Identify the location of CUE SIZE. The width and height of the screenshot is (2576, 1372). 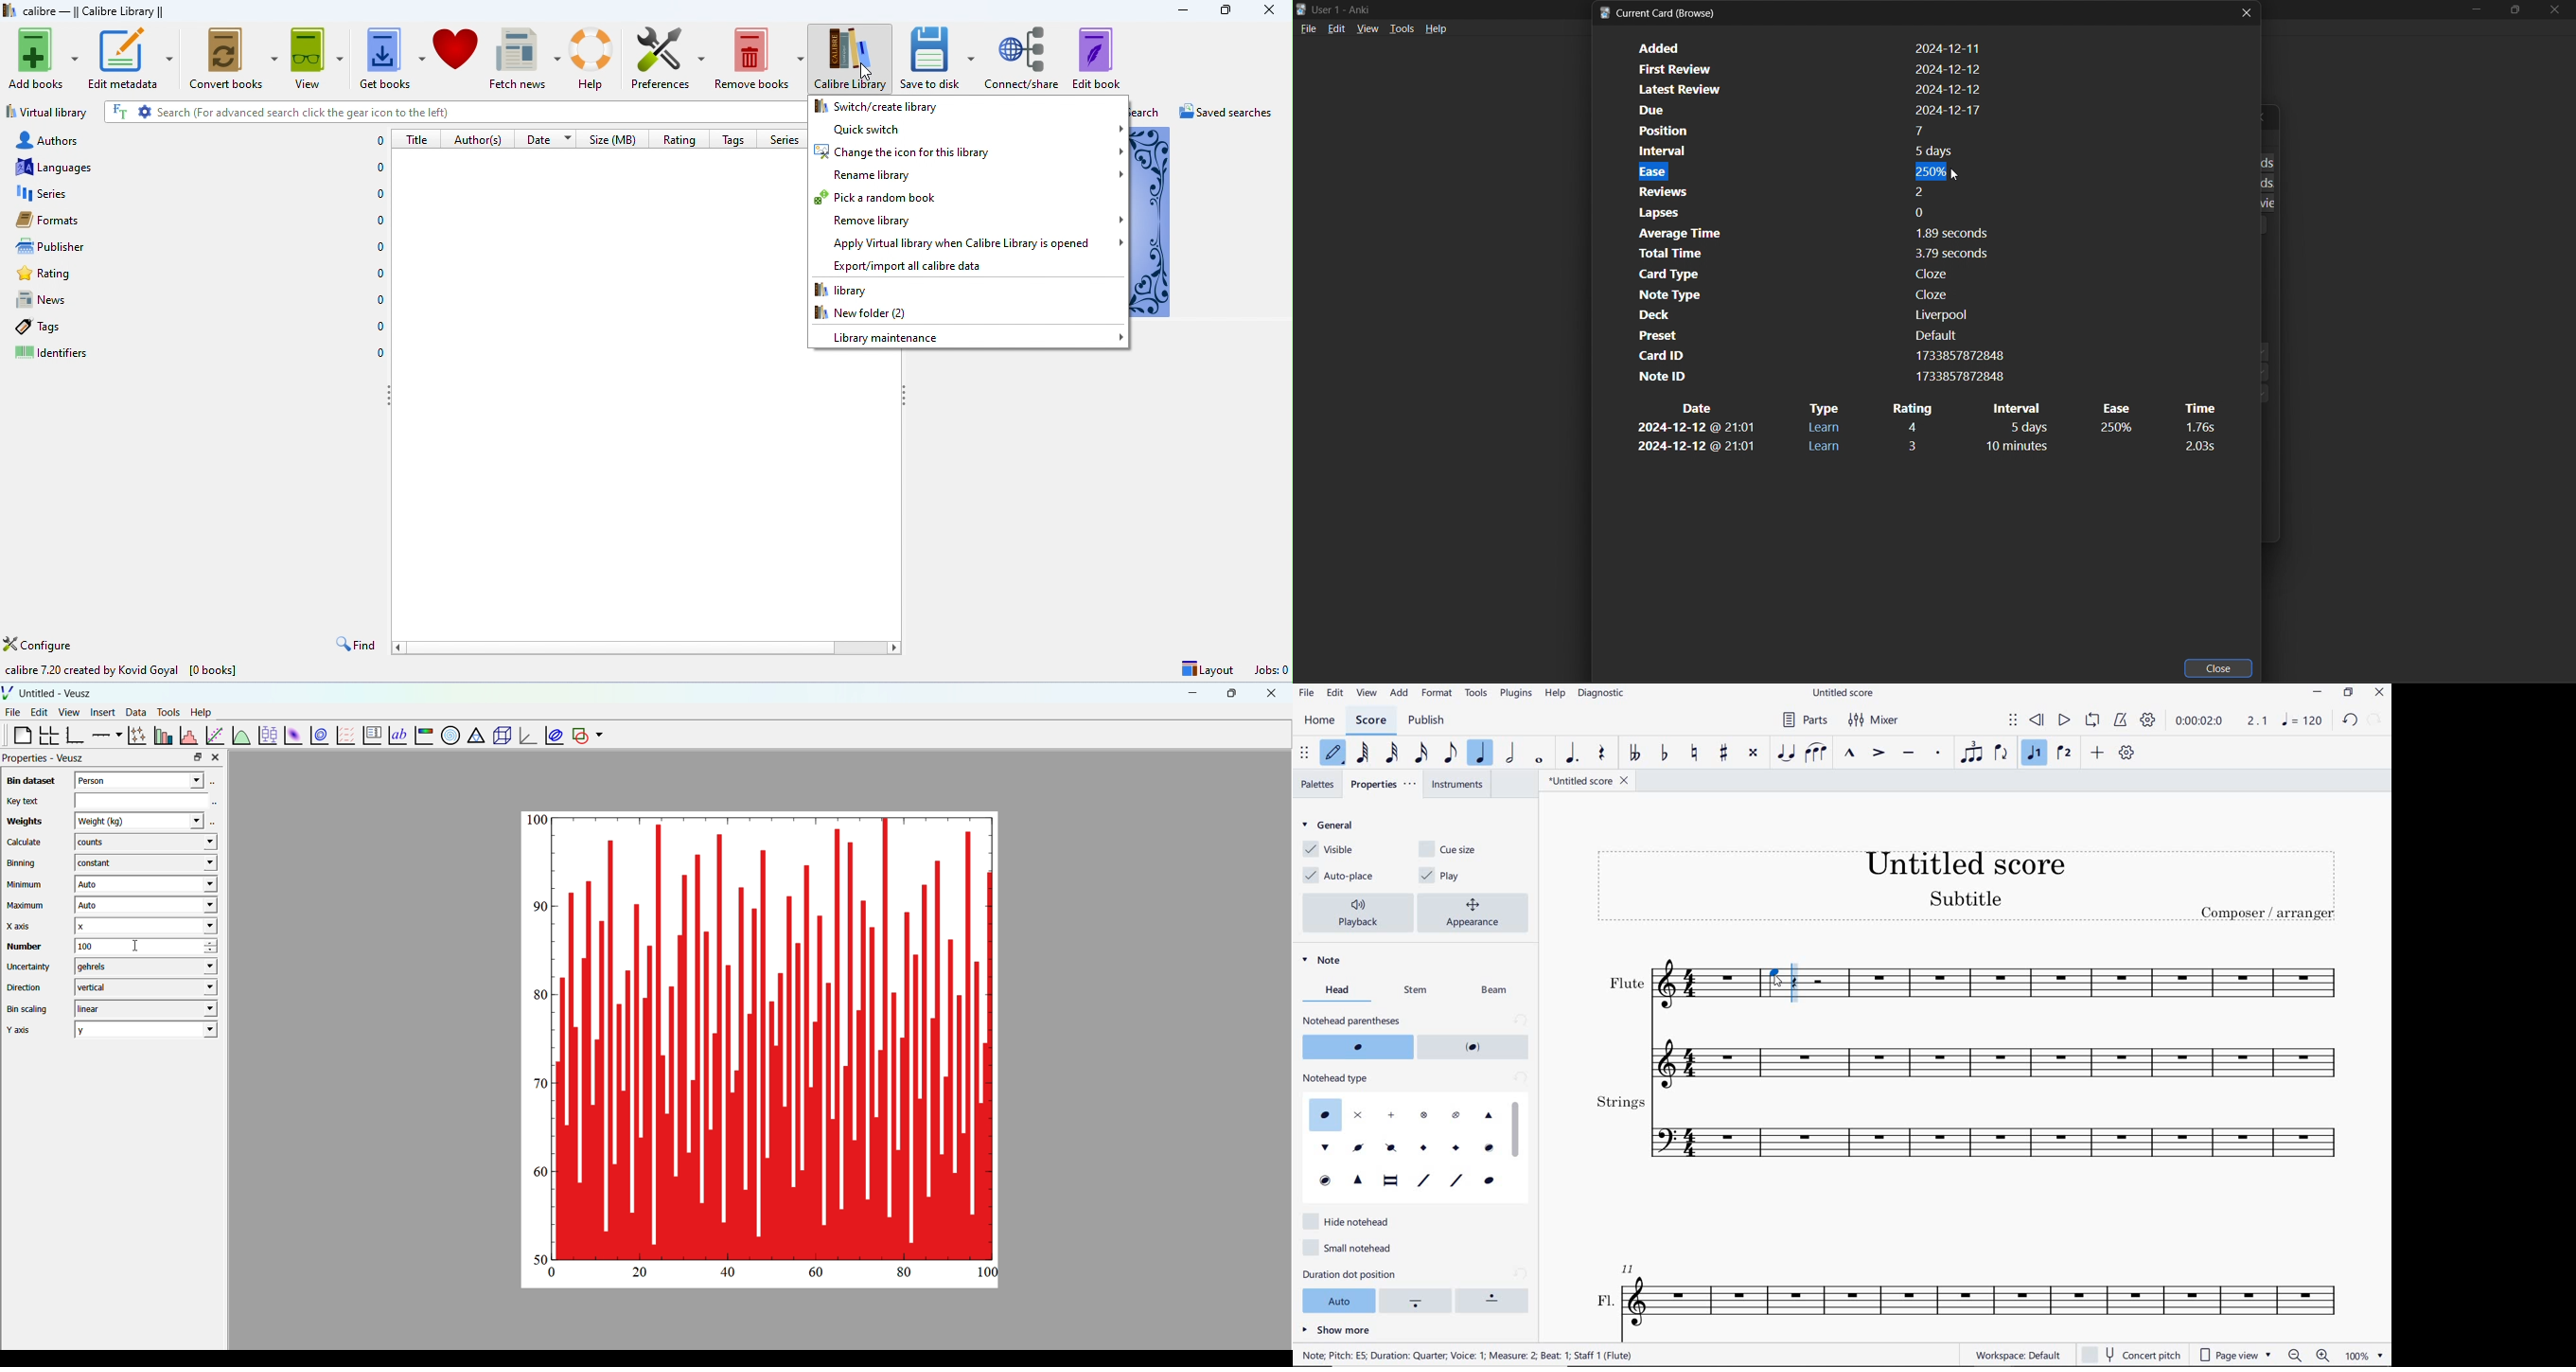
(1451, 849).